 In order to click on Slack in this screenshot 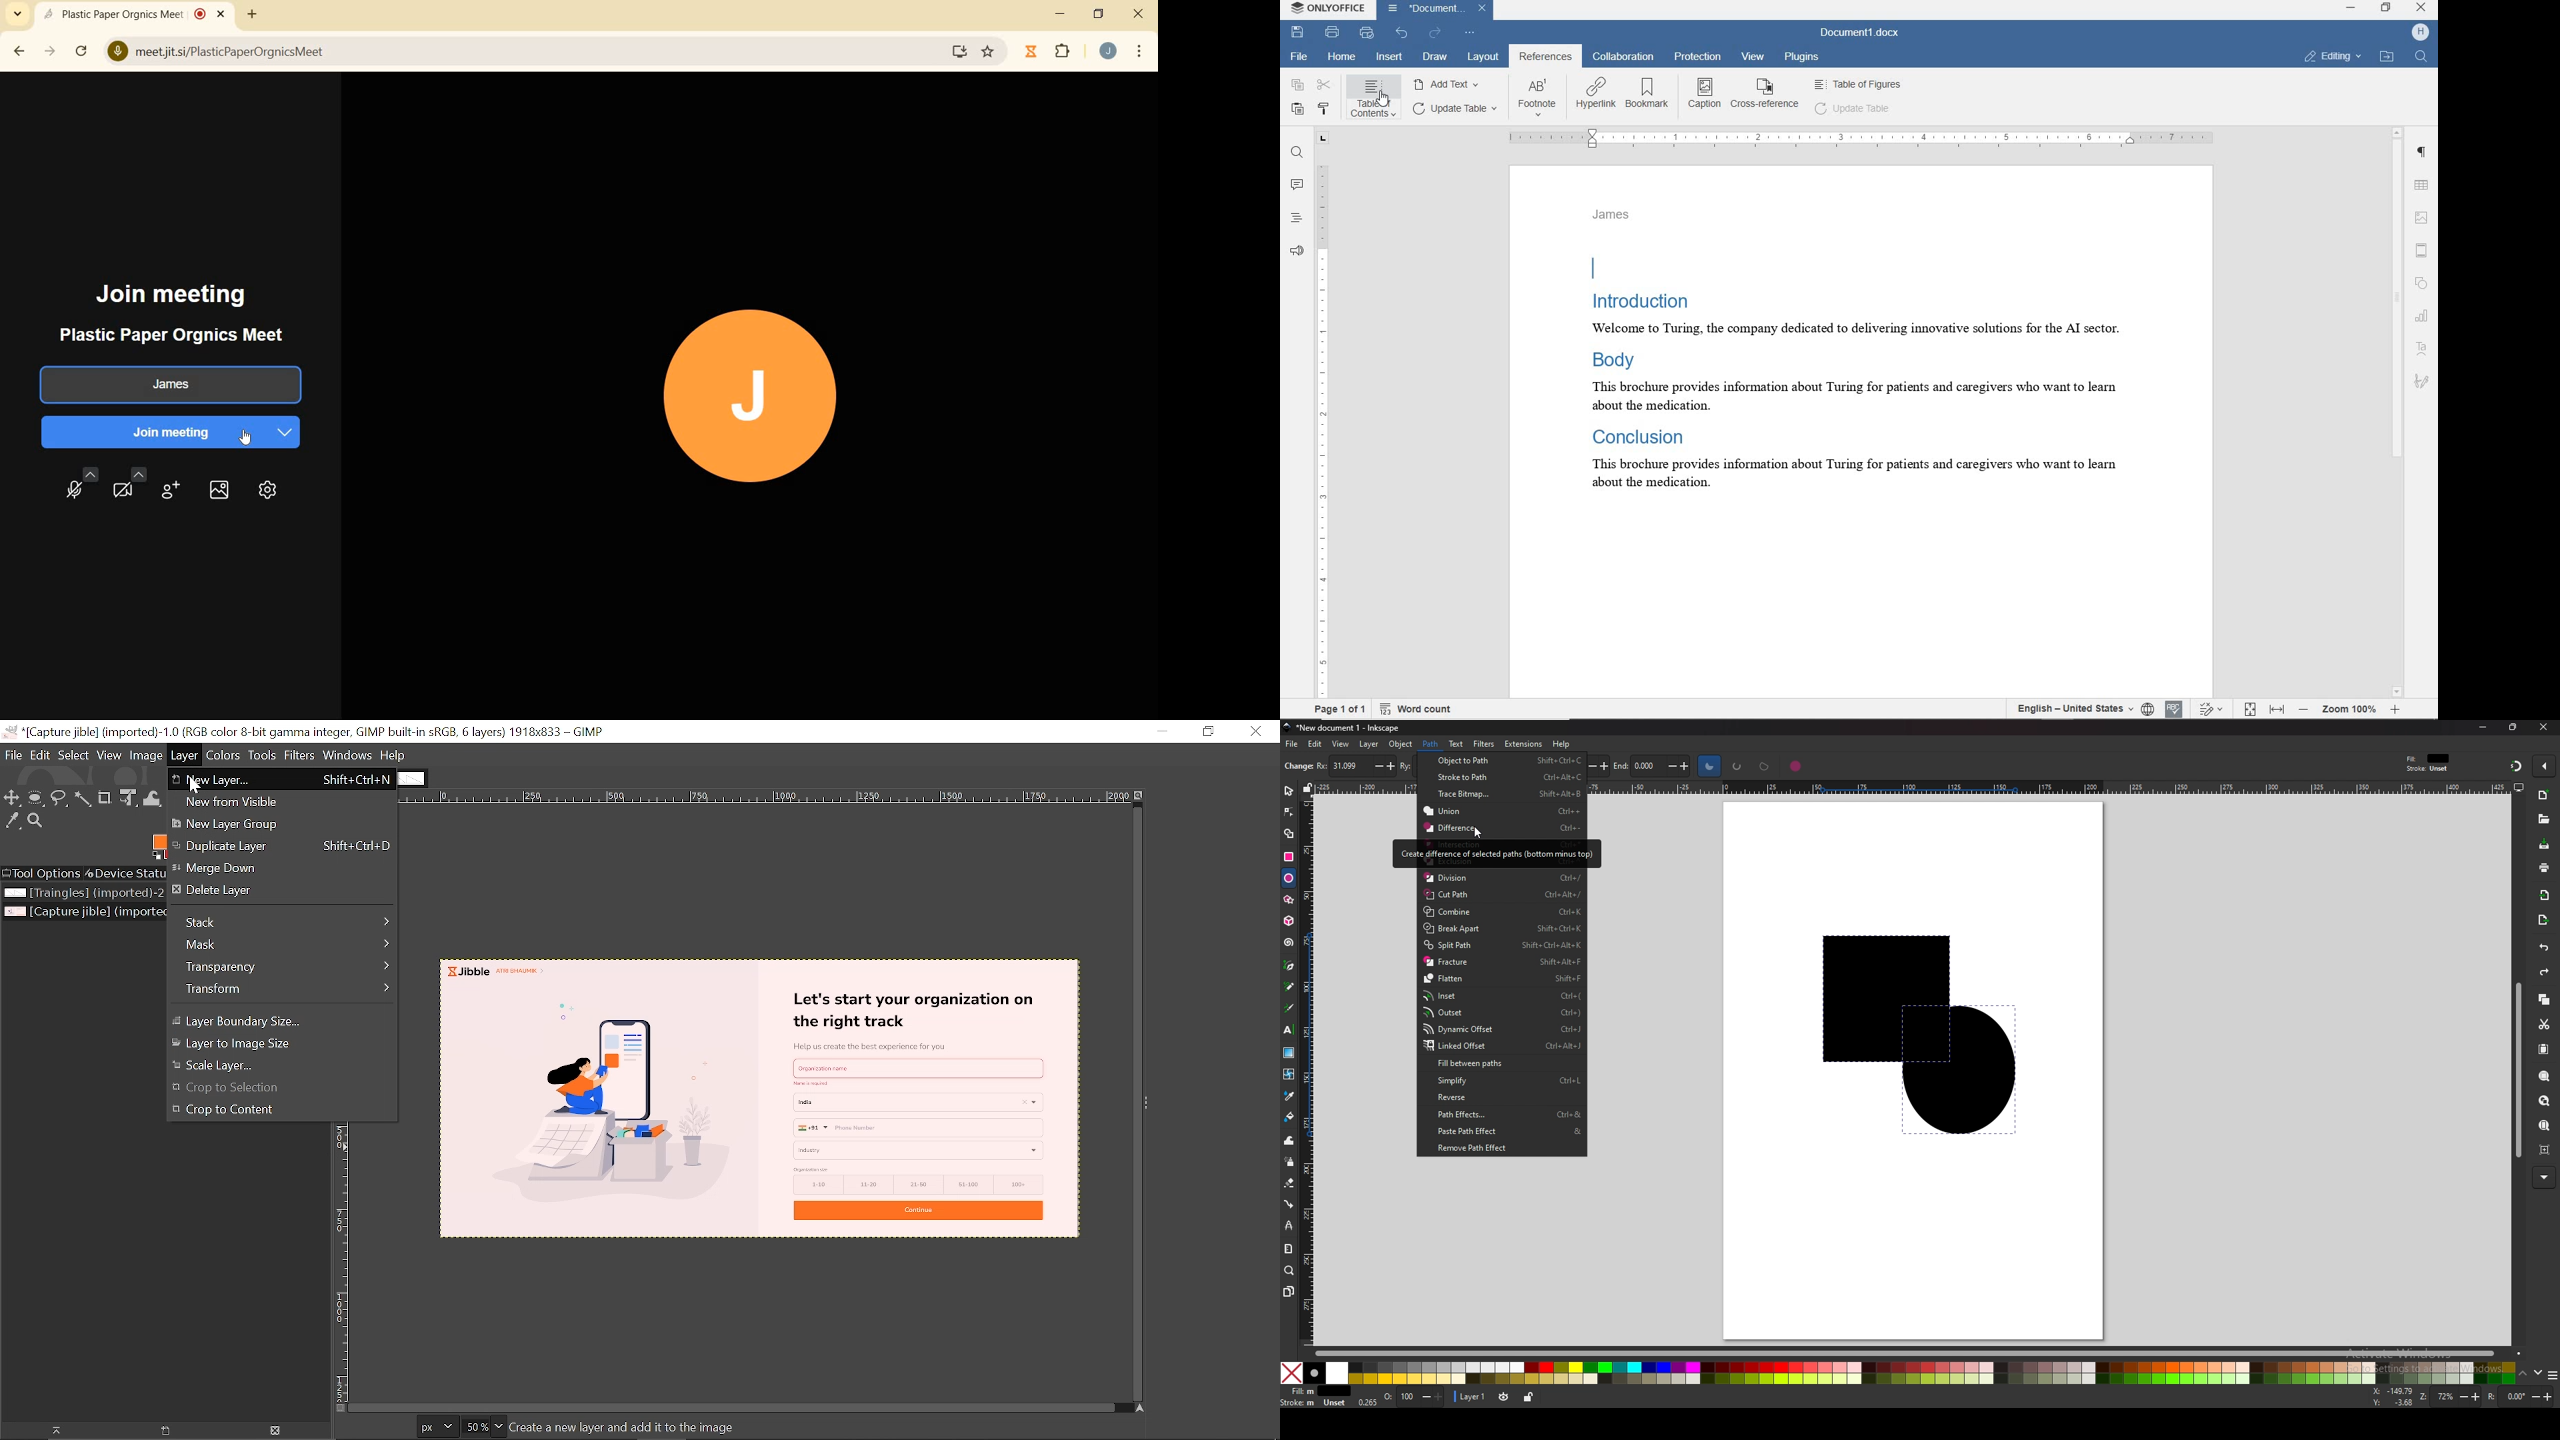, I will do `click(287, 921)`.